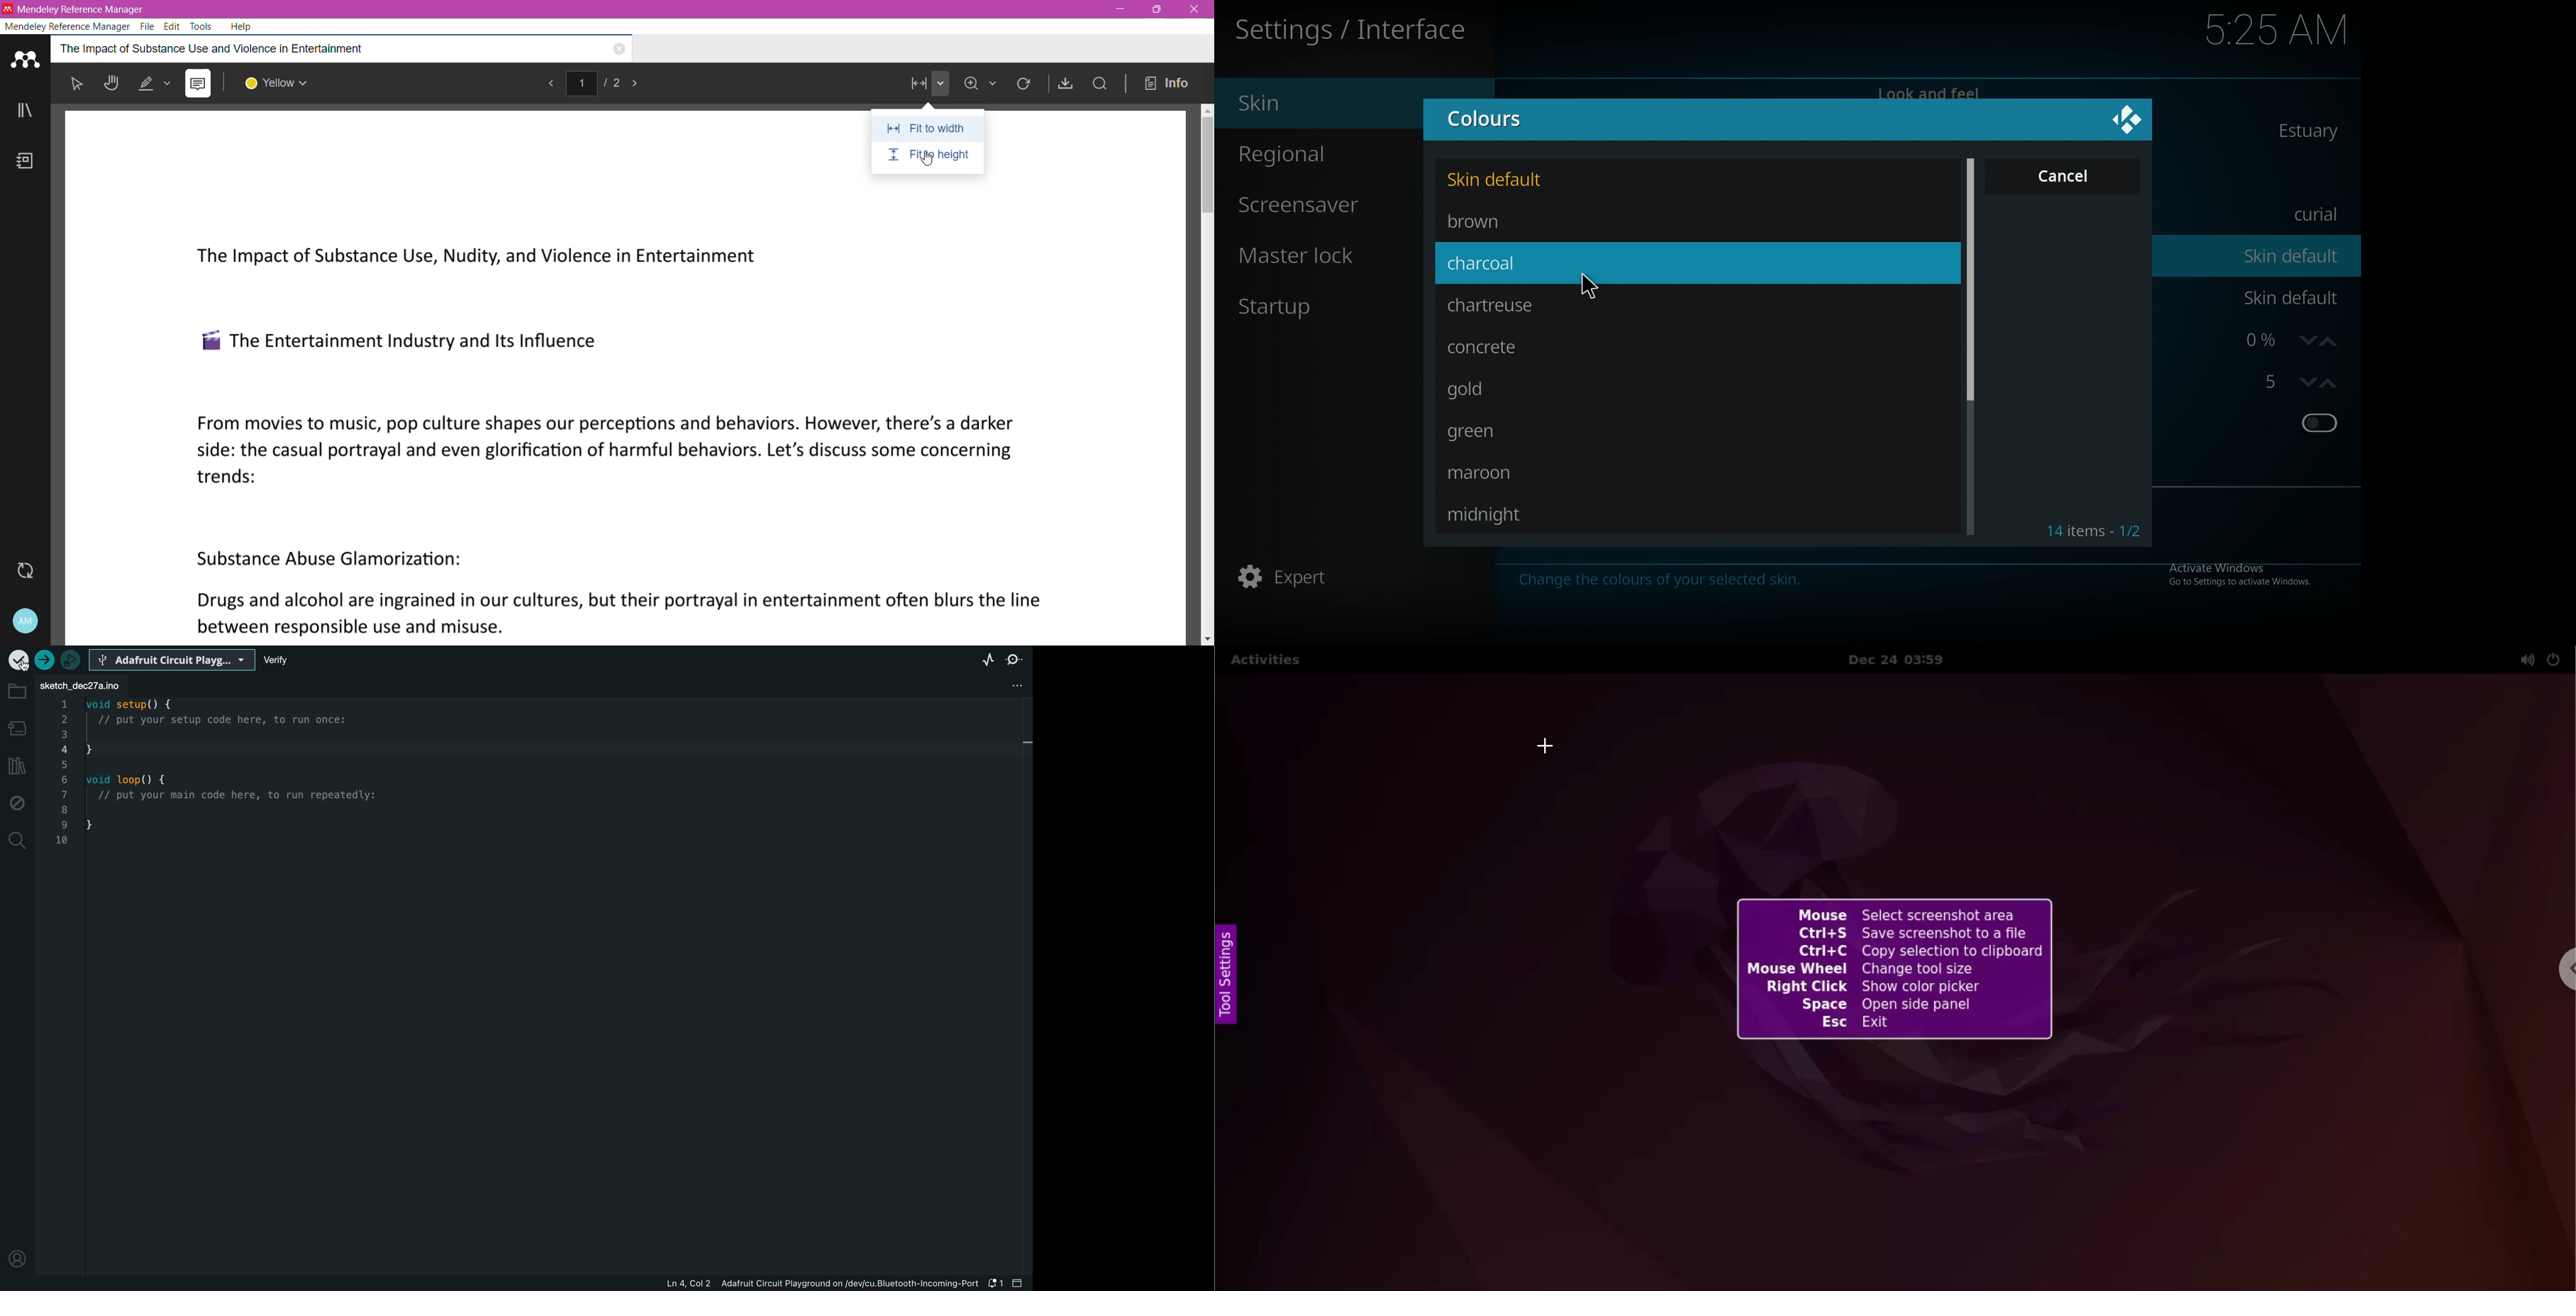  I want to click on Rotate Current Page, so click(1026, 87).